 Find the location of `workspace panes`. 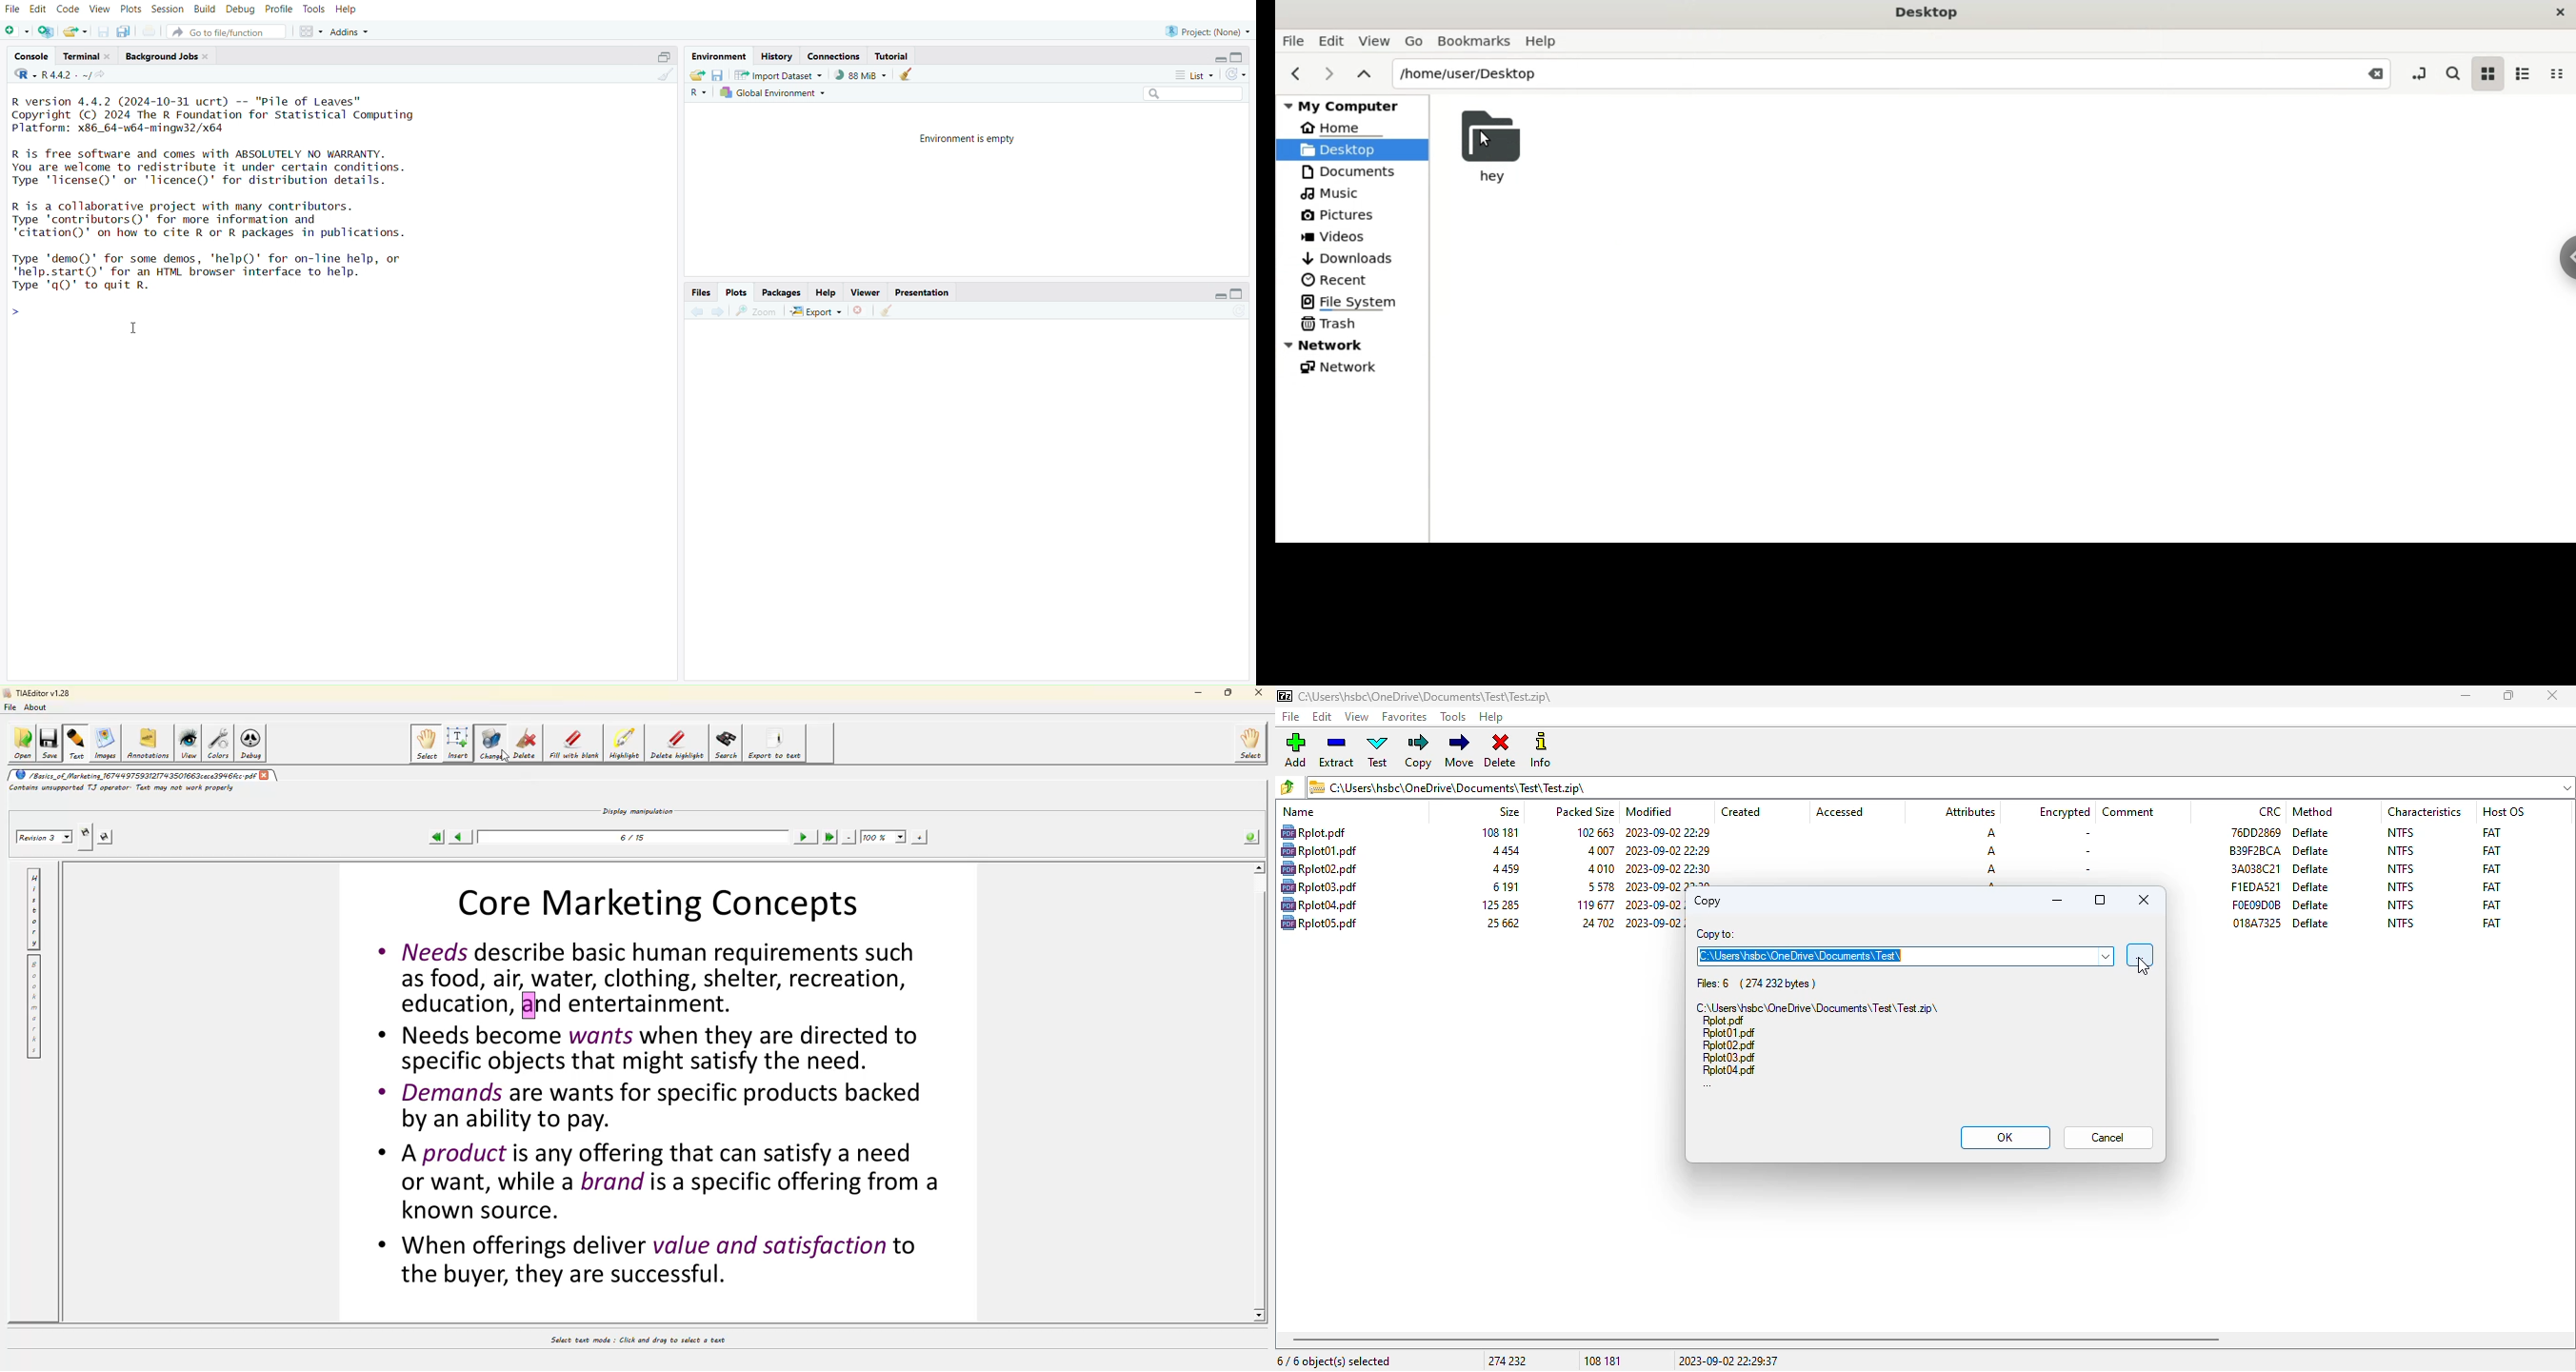

workspace panes is located at coordinates (309, 32).